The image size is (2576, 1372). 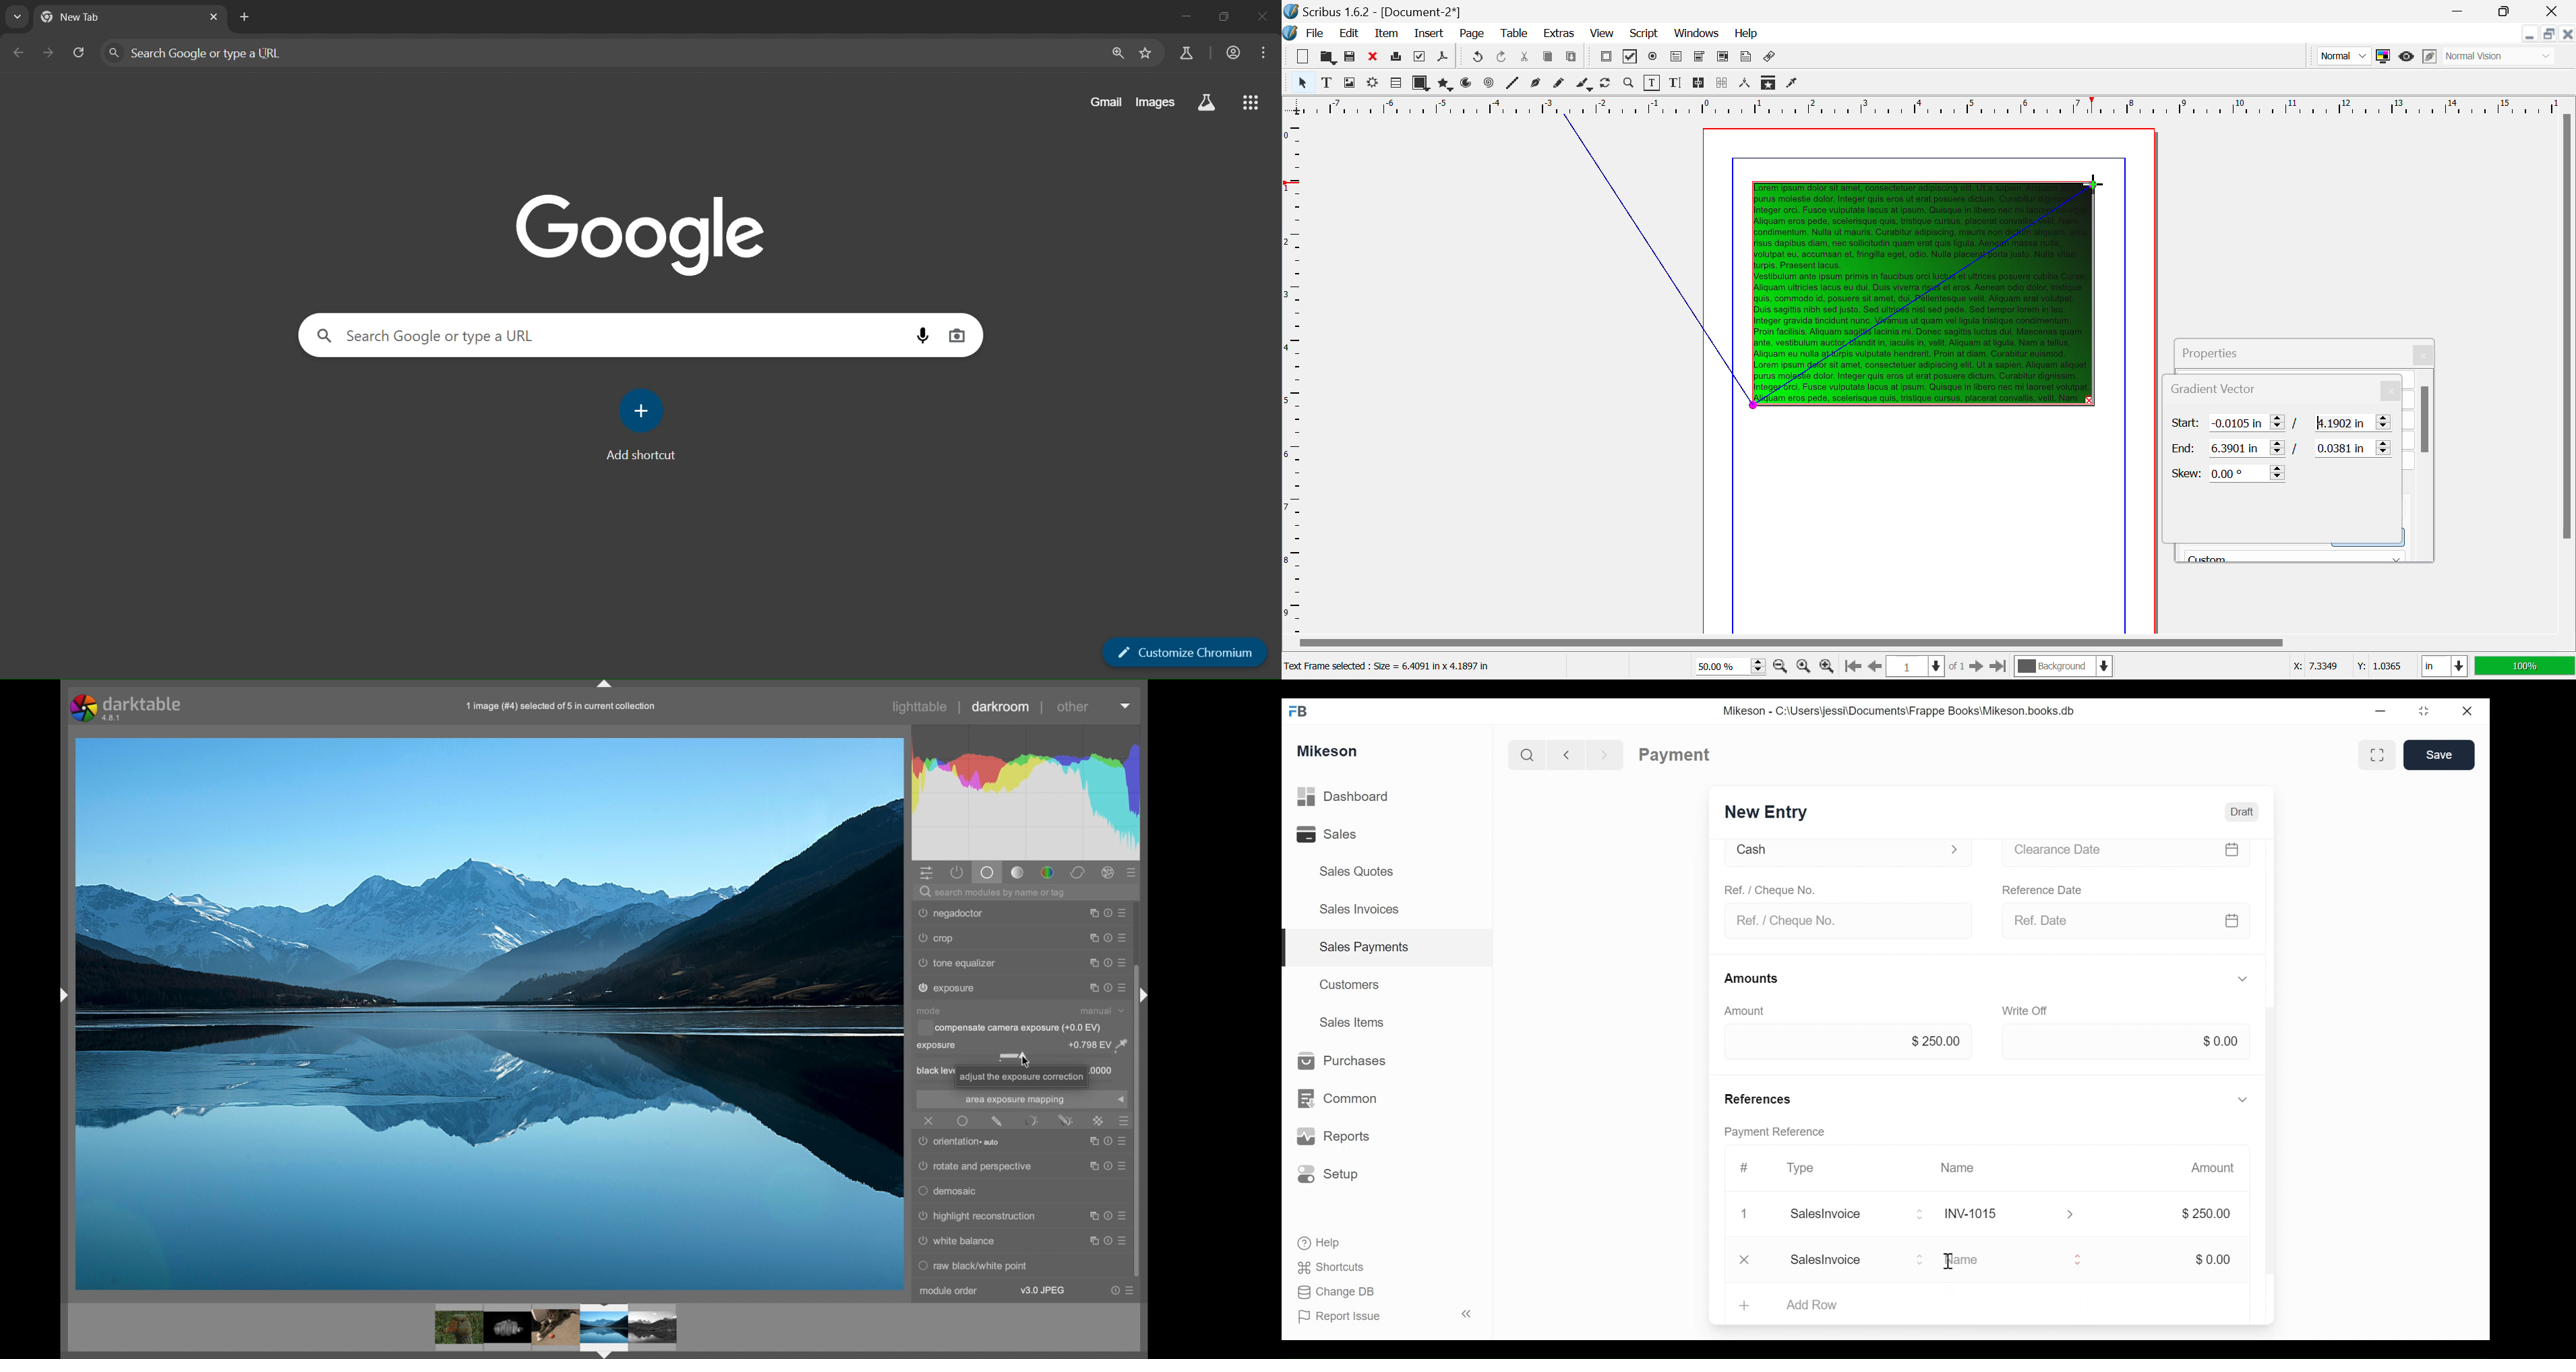 What do you see at coordinates (1700, 84) in the screenshot?
I see `Link Text Frames` at bounding box center [1700, 84].